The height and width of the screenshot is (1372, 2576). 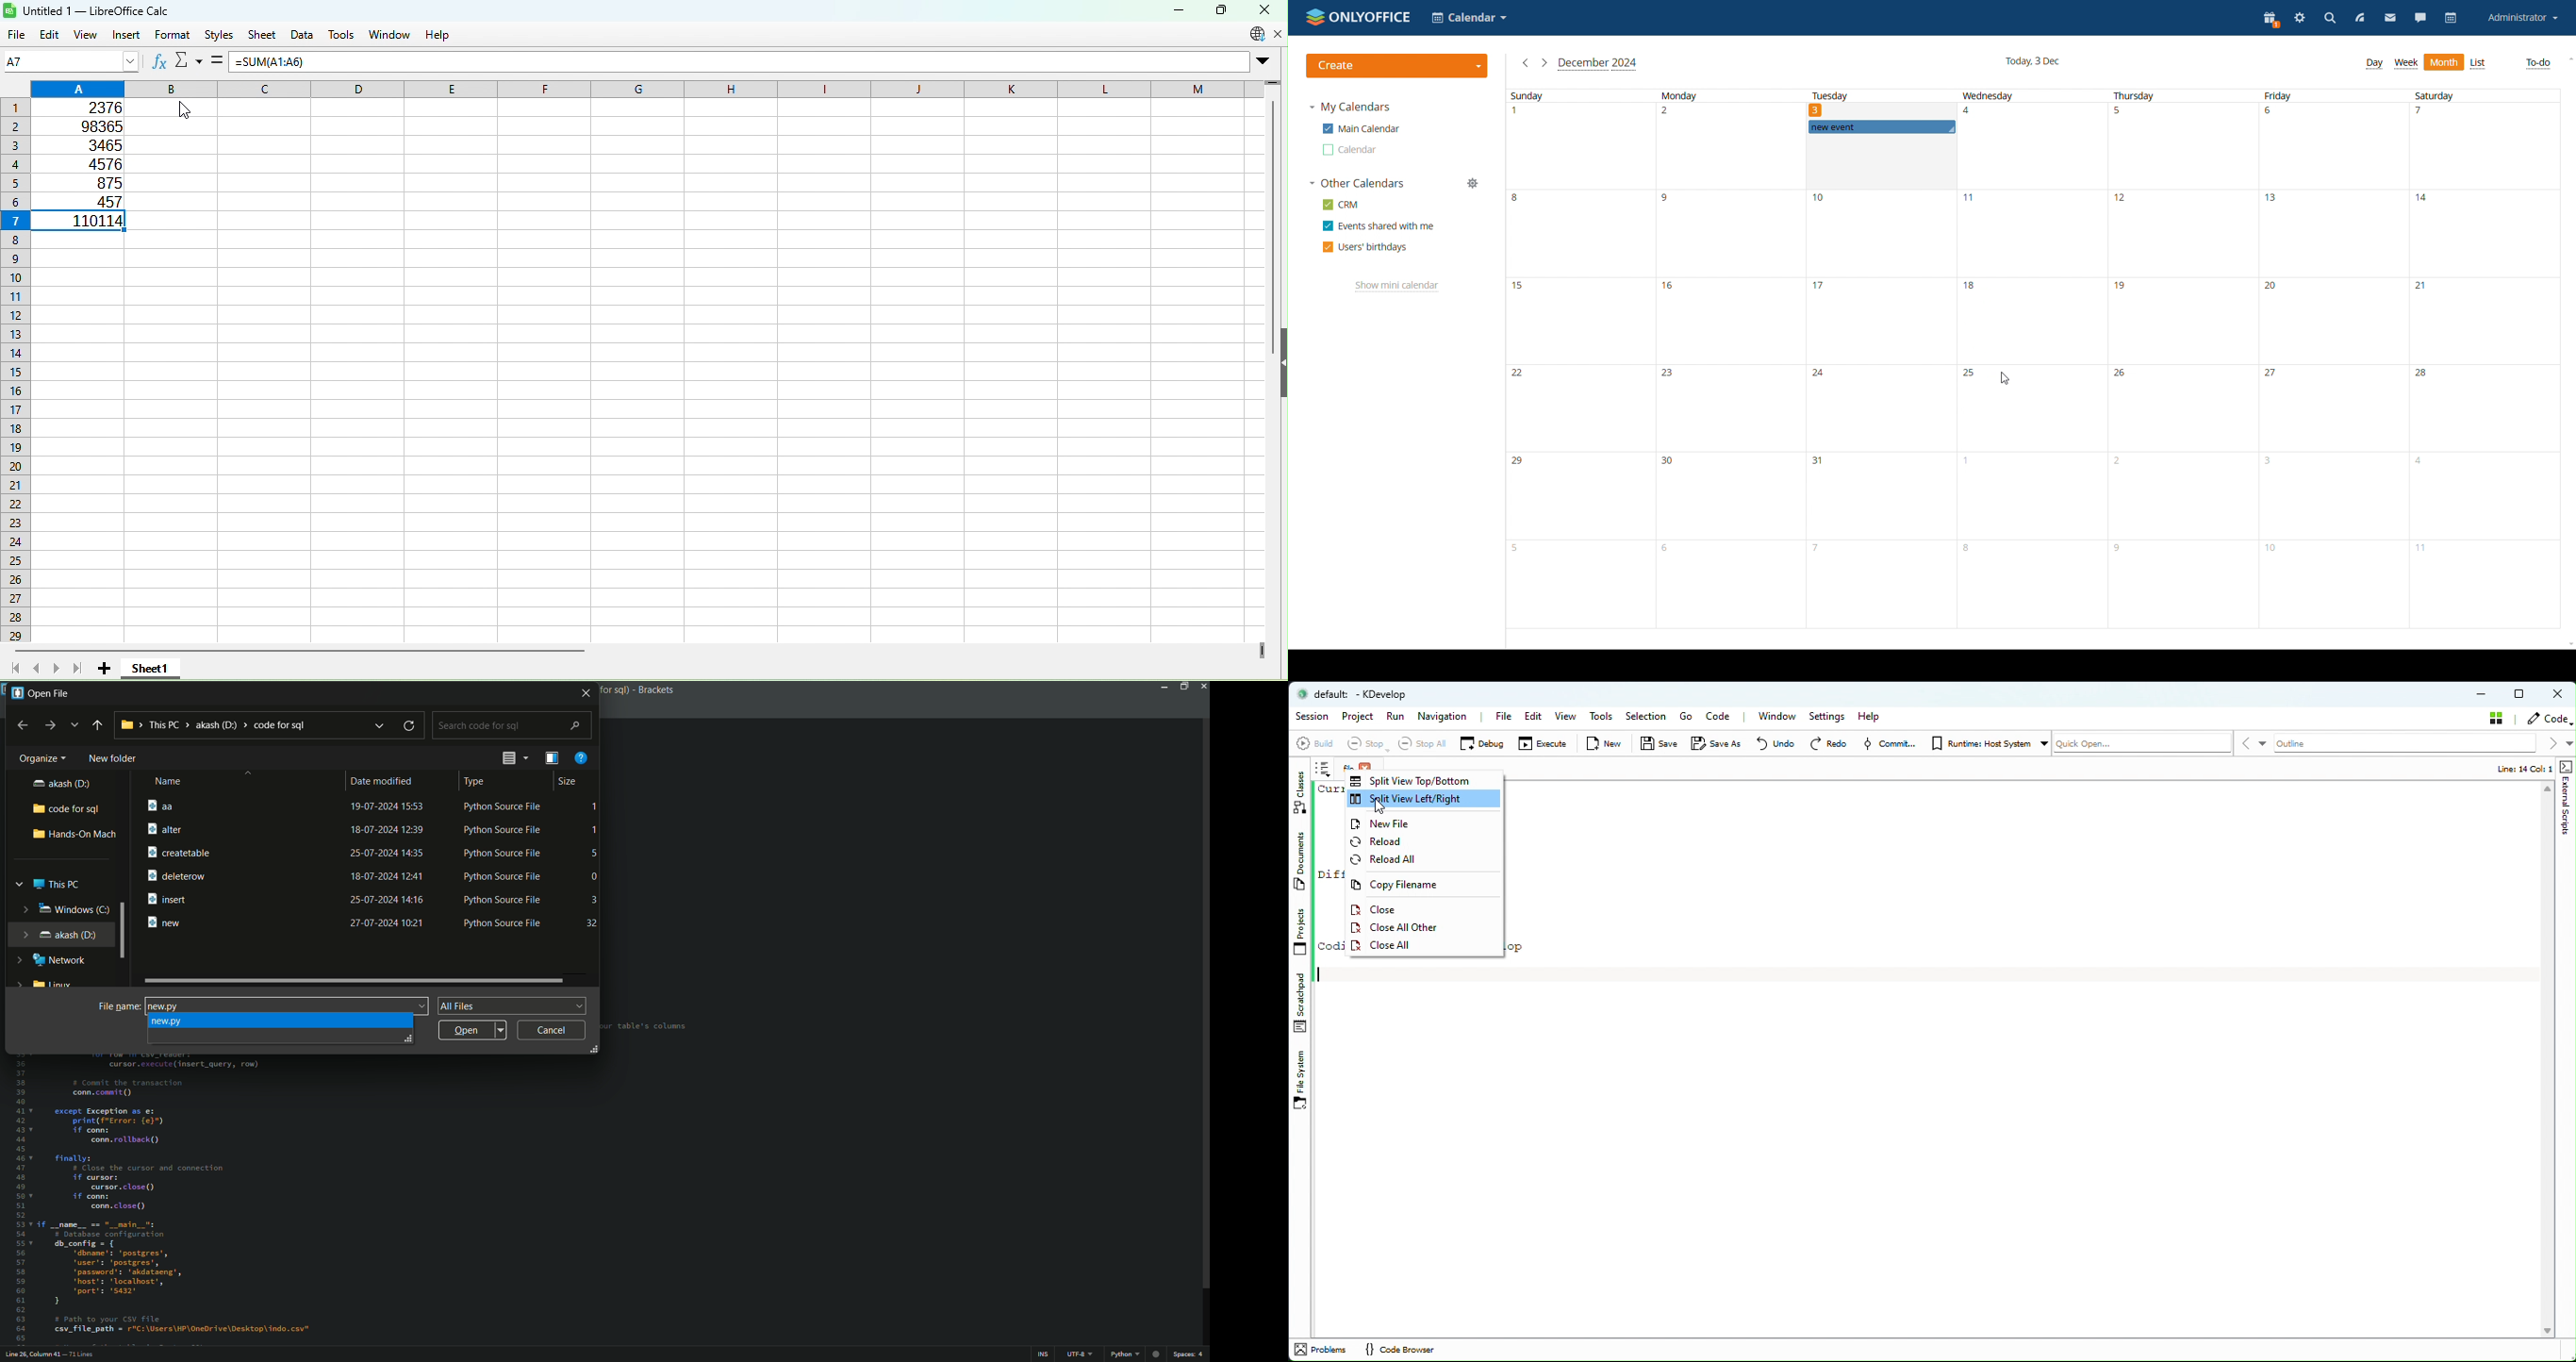 I want to click on File, so click(x=17, y=36).